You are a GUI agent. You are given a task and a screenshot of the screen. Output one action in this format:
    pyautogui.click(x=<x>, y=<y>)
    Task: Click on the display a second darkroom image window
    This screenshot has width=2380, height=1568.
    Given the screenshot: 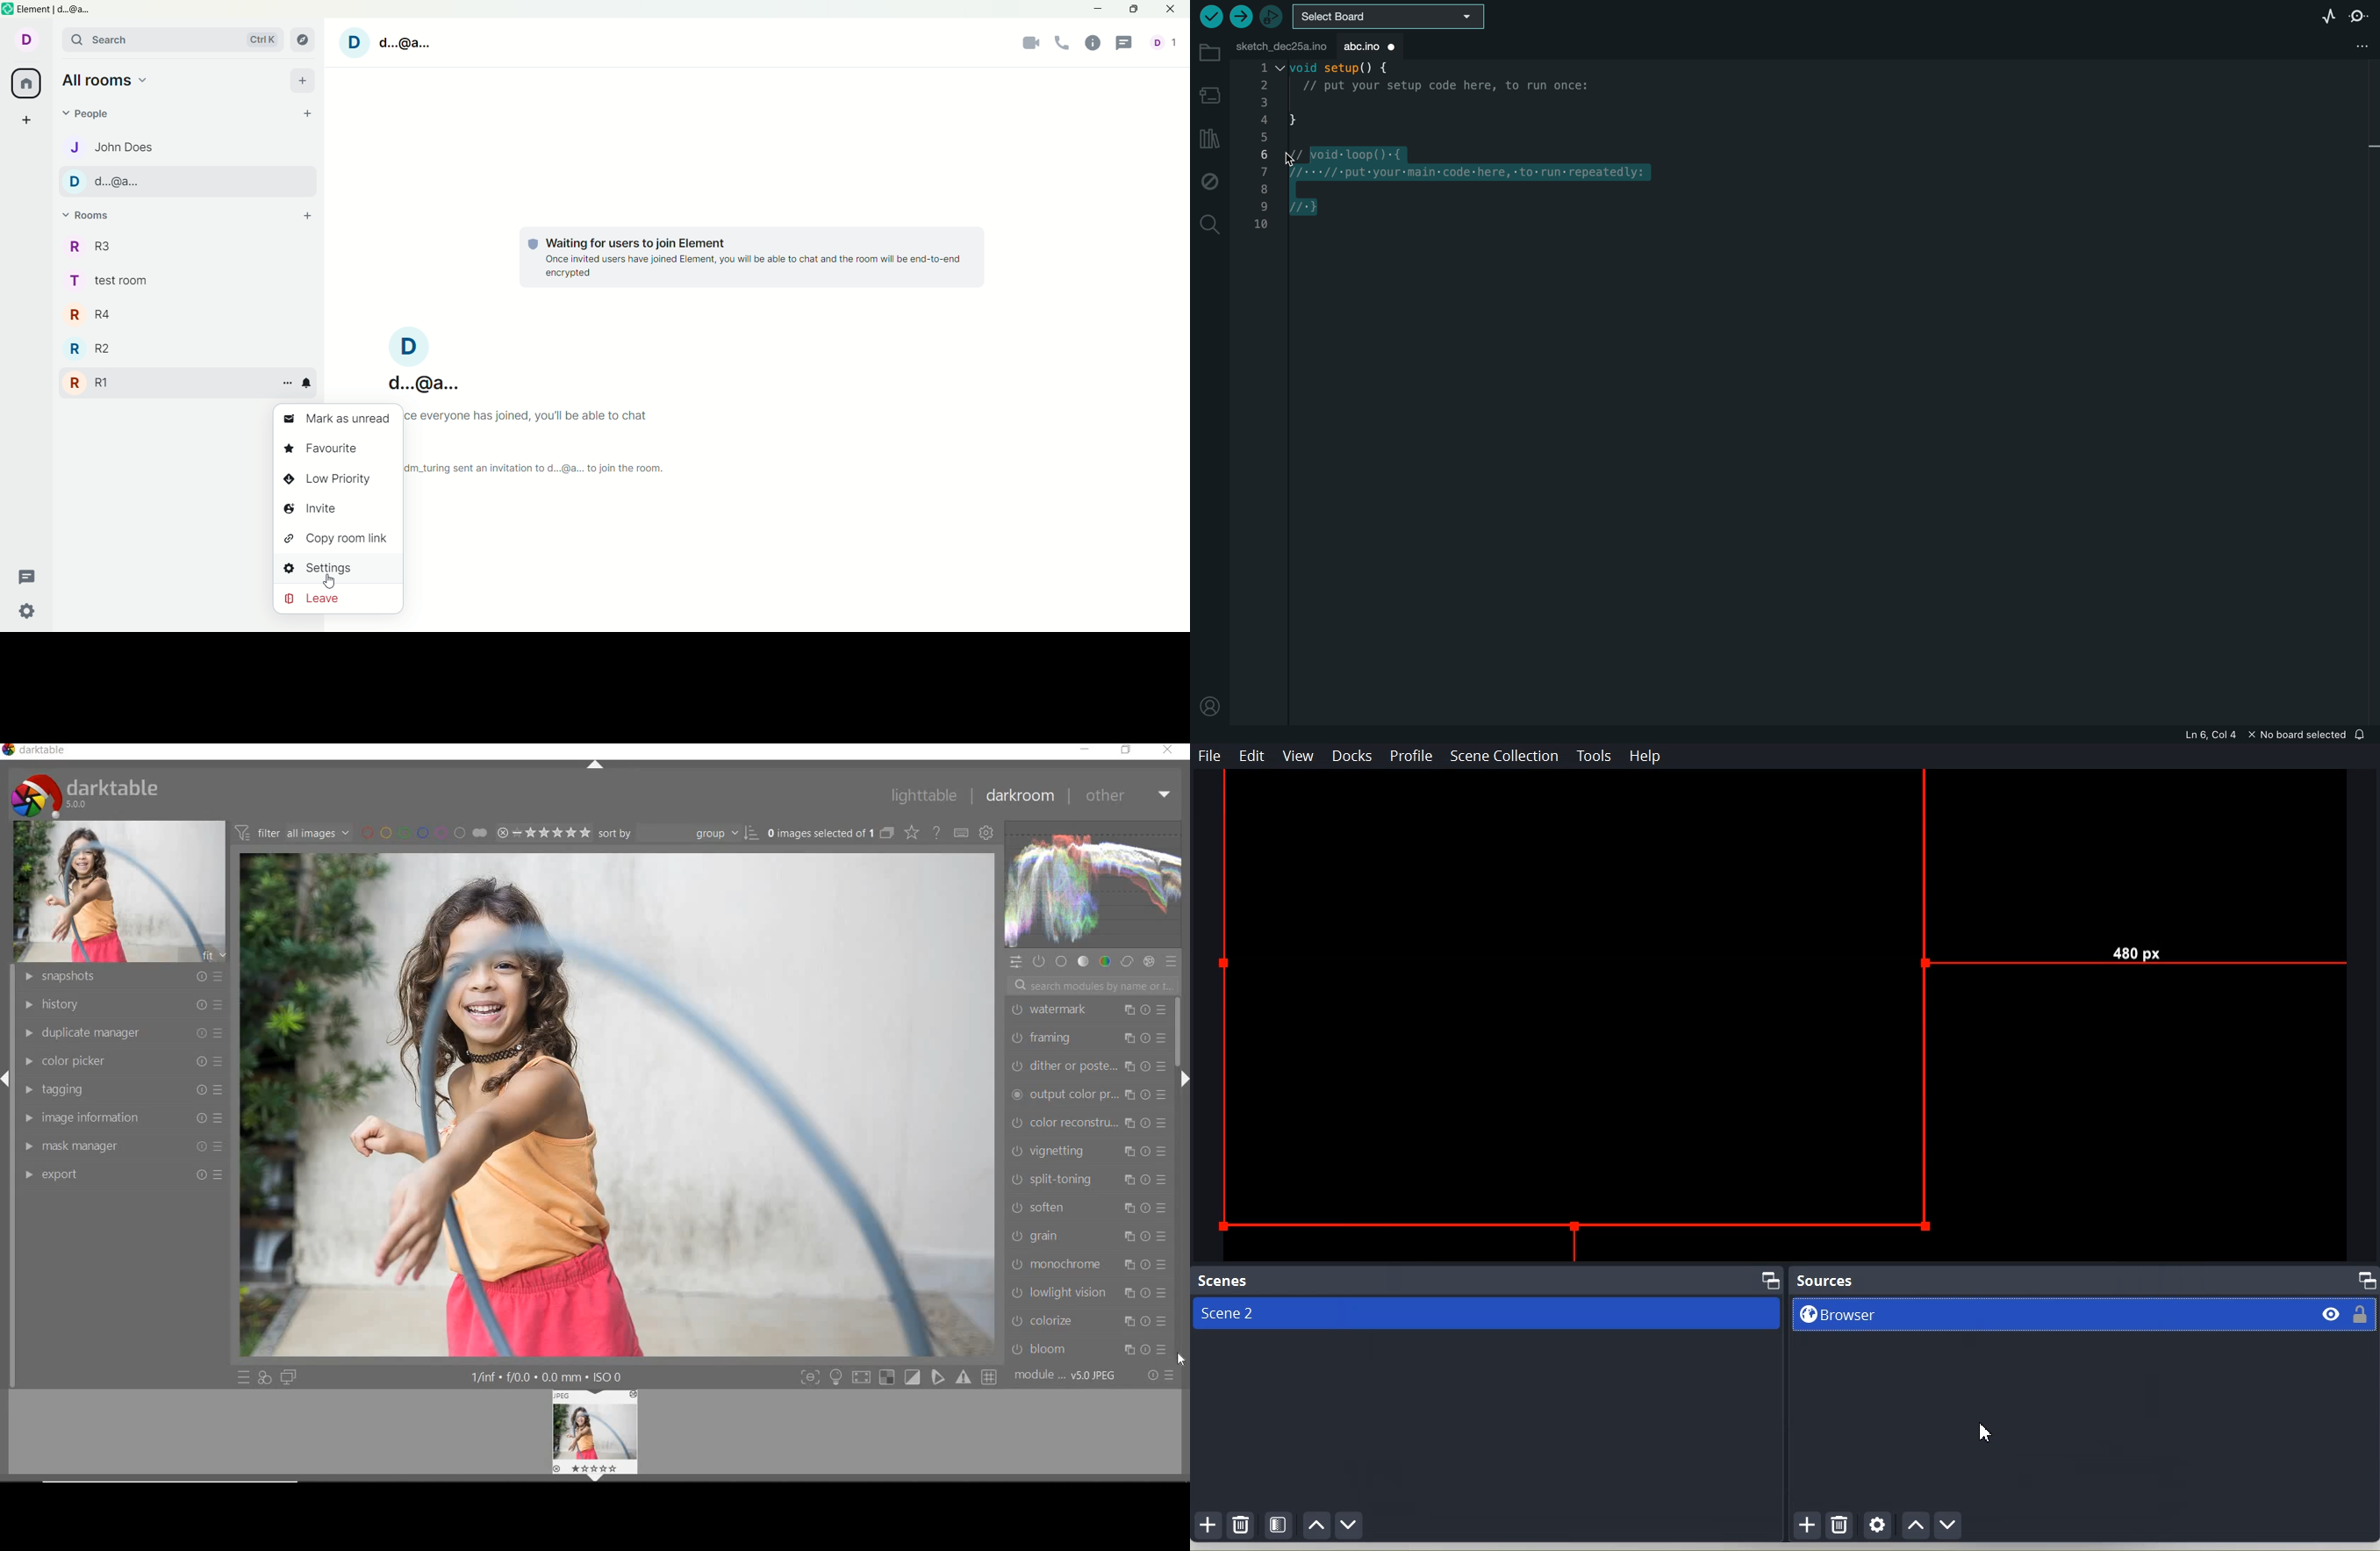 What is the action you would take?
    pyautogui.click(x=291, y=1378)
    